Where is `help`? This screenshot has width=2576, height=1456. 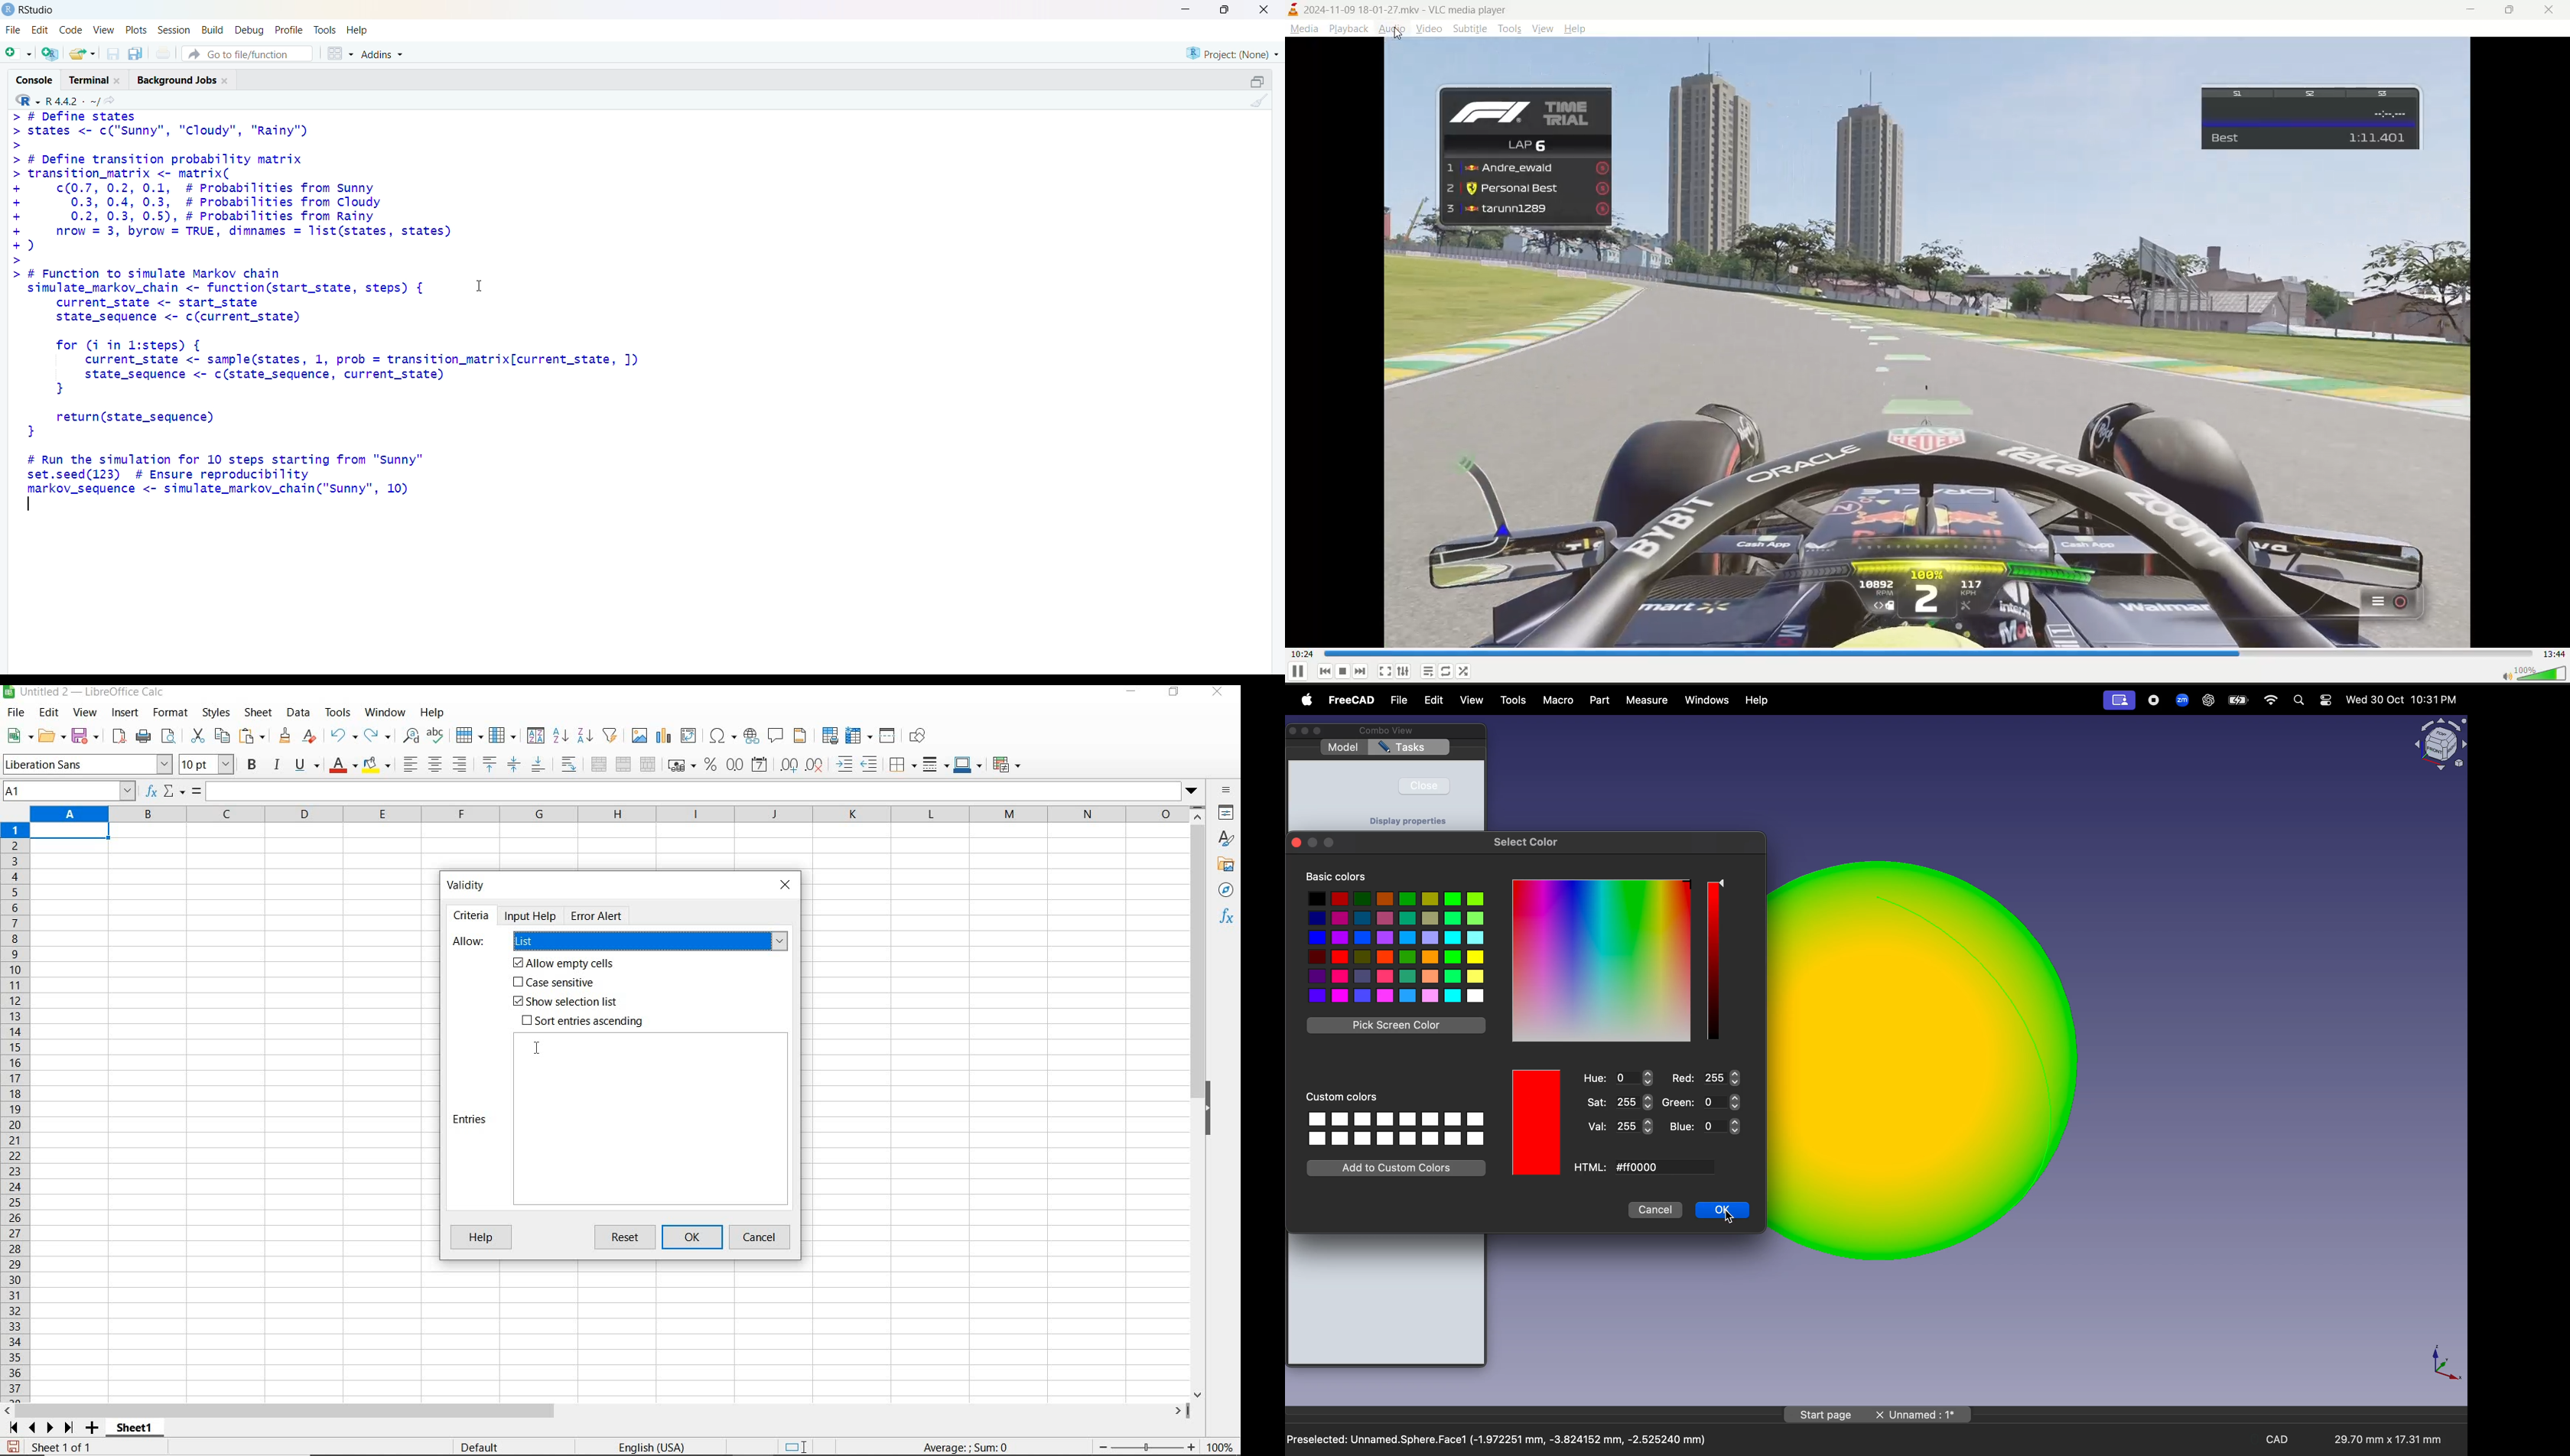
help is located at coordinates (1576, 28).